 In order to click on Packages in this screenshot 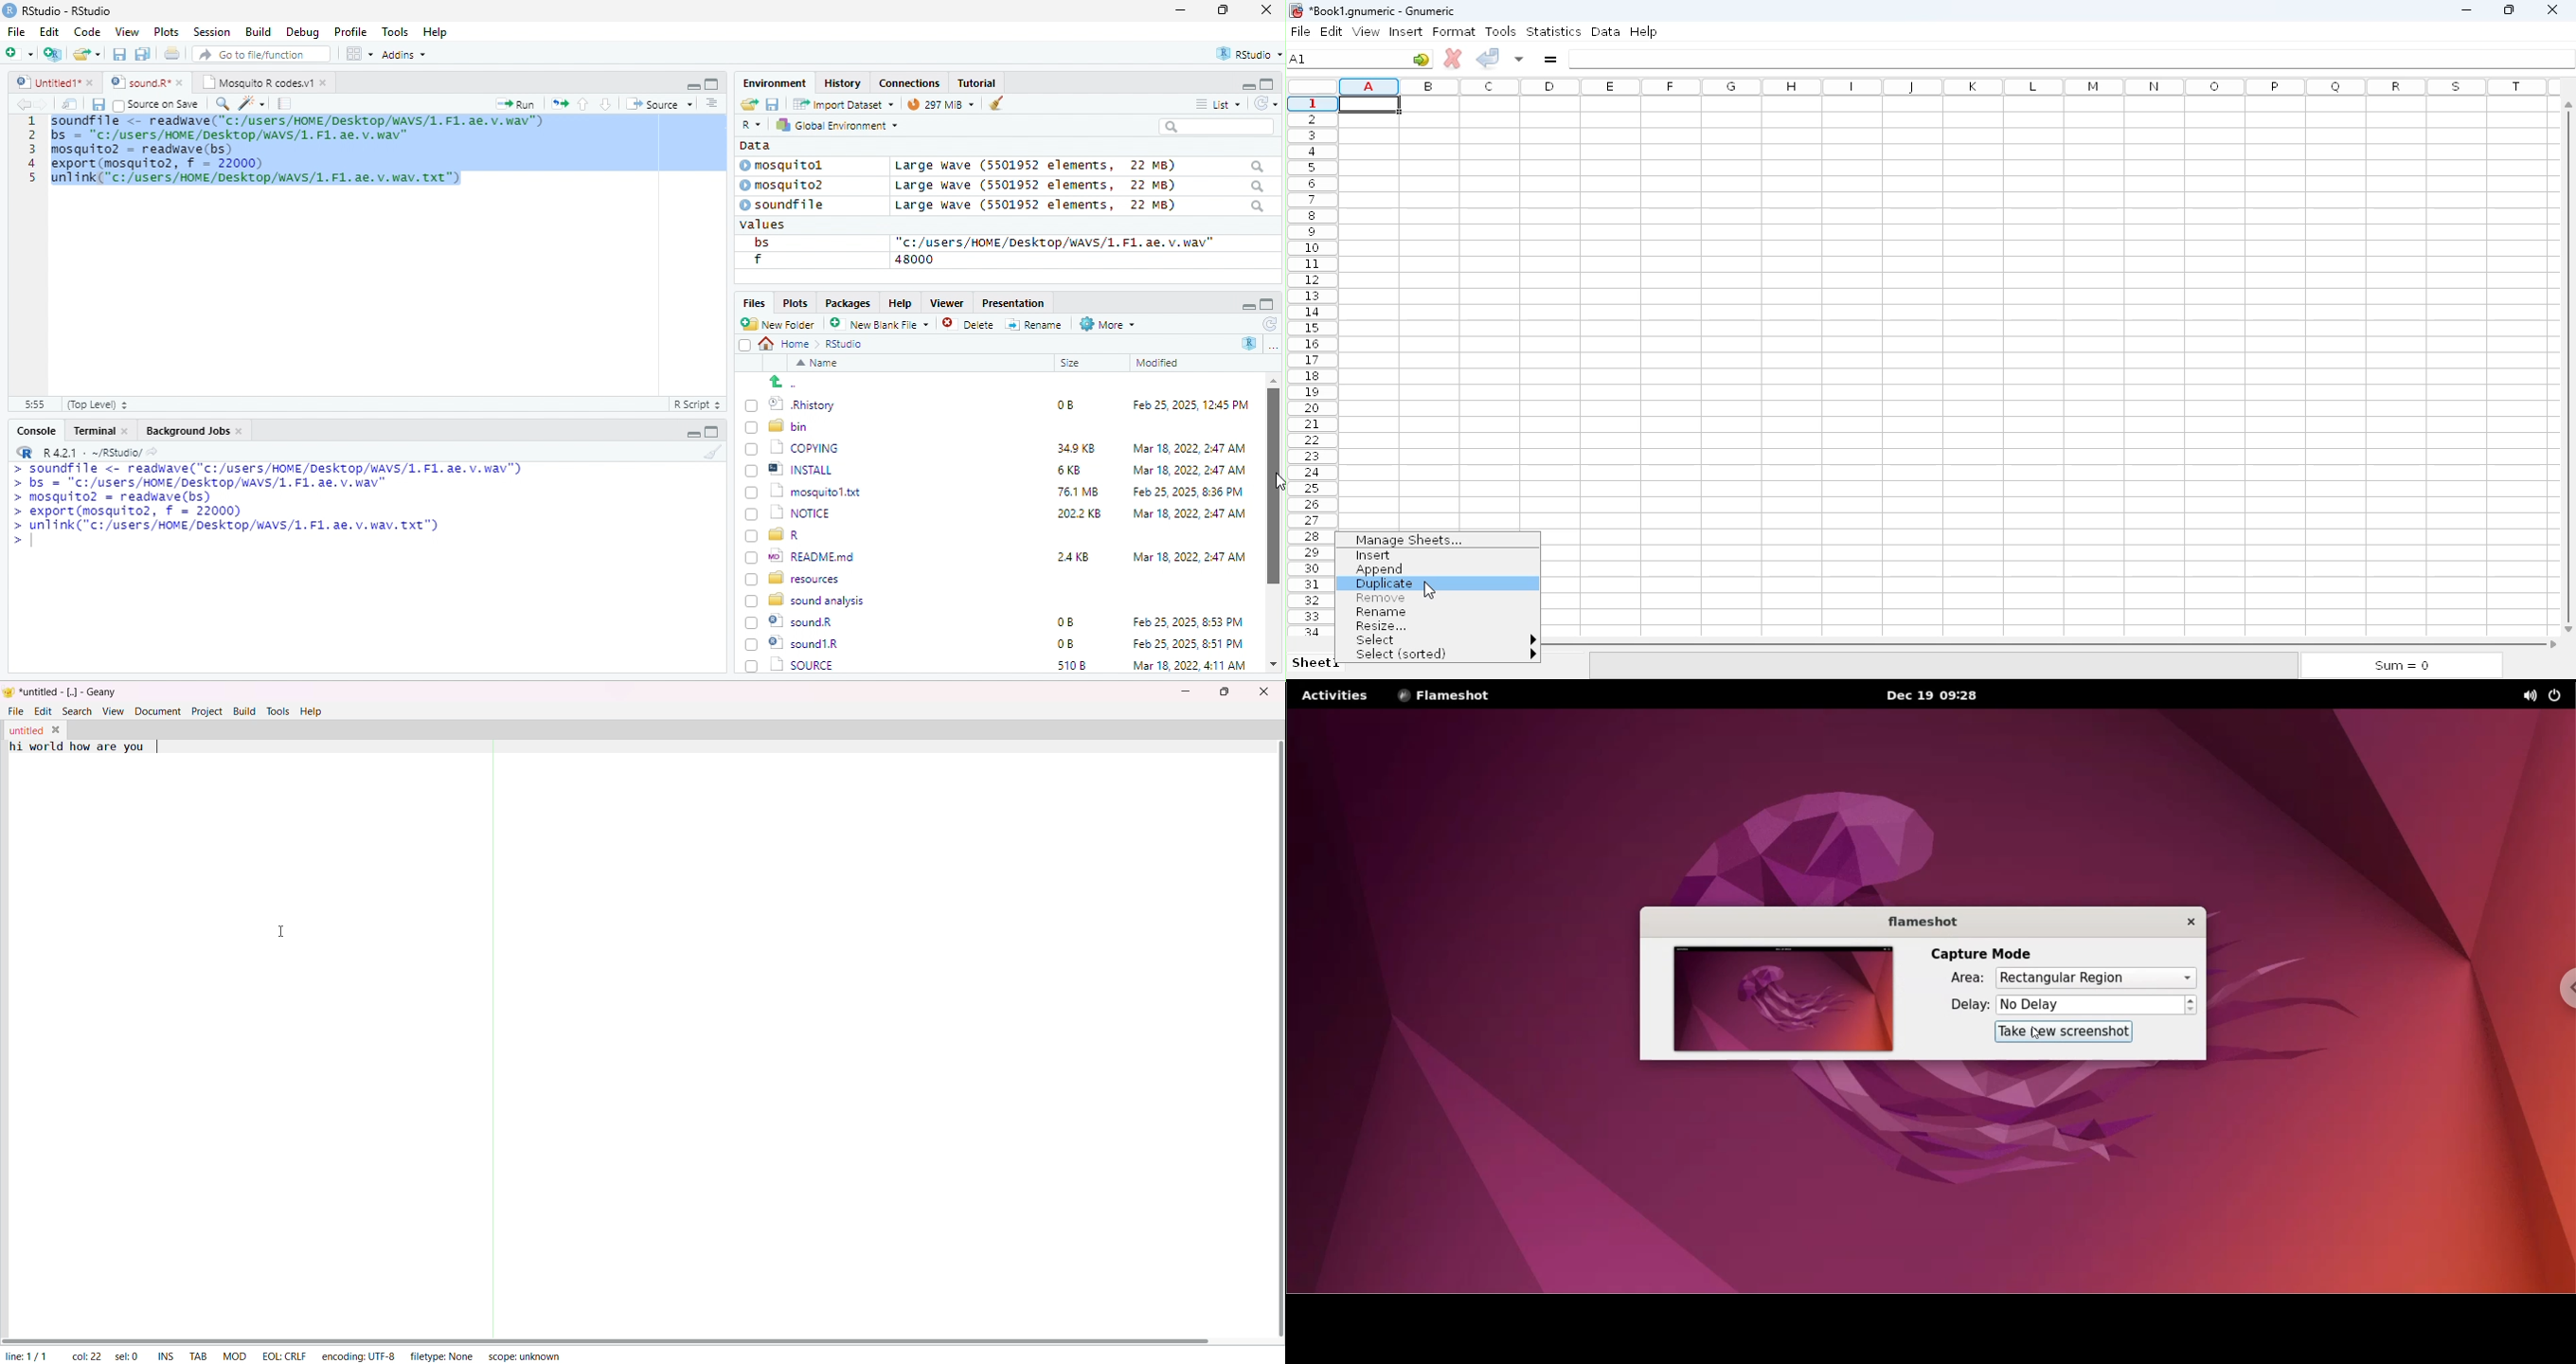, I will do `click(851, 302)`.